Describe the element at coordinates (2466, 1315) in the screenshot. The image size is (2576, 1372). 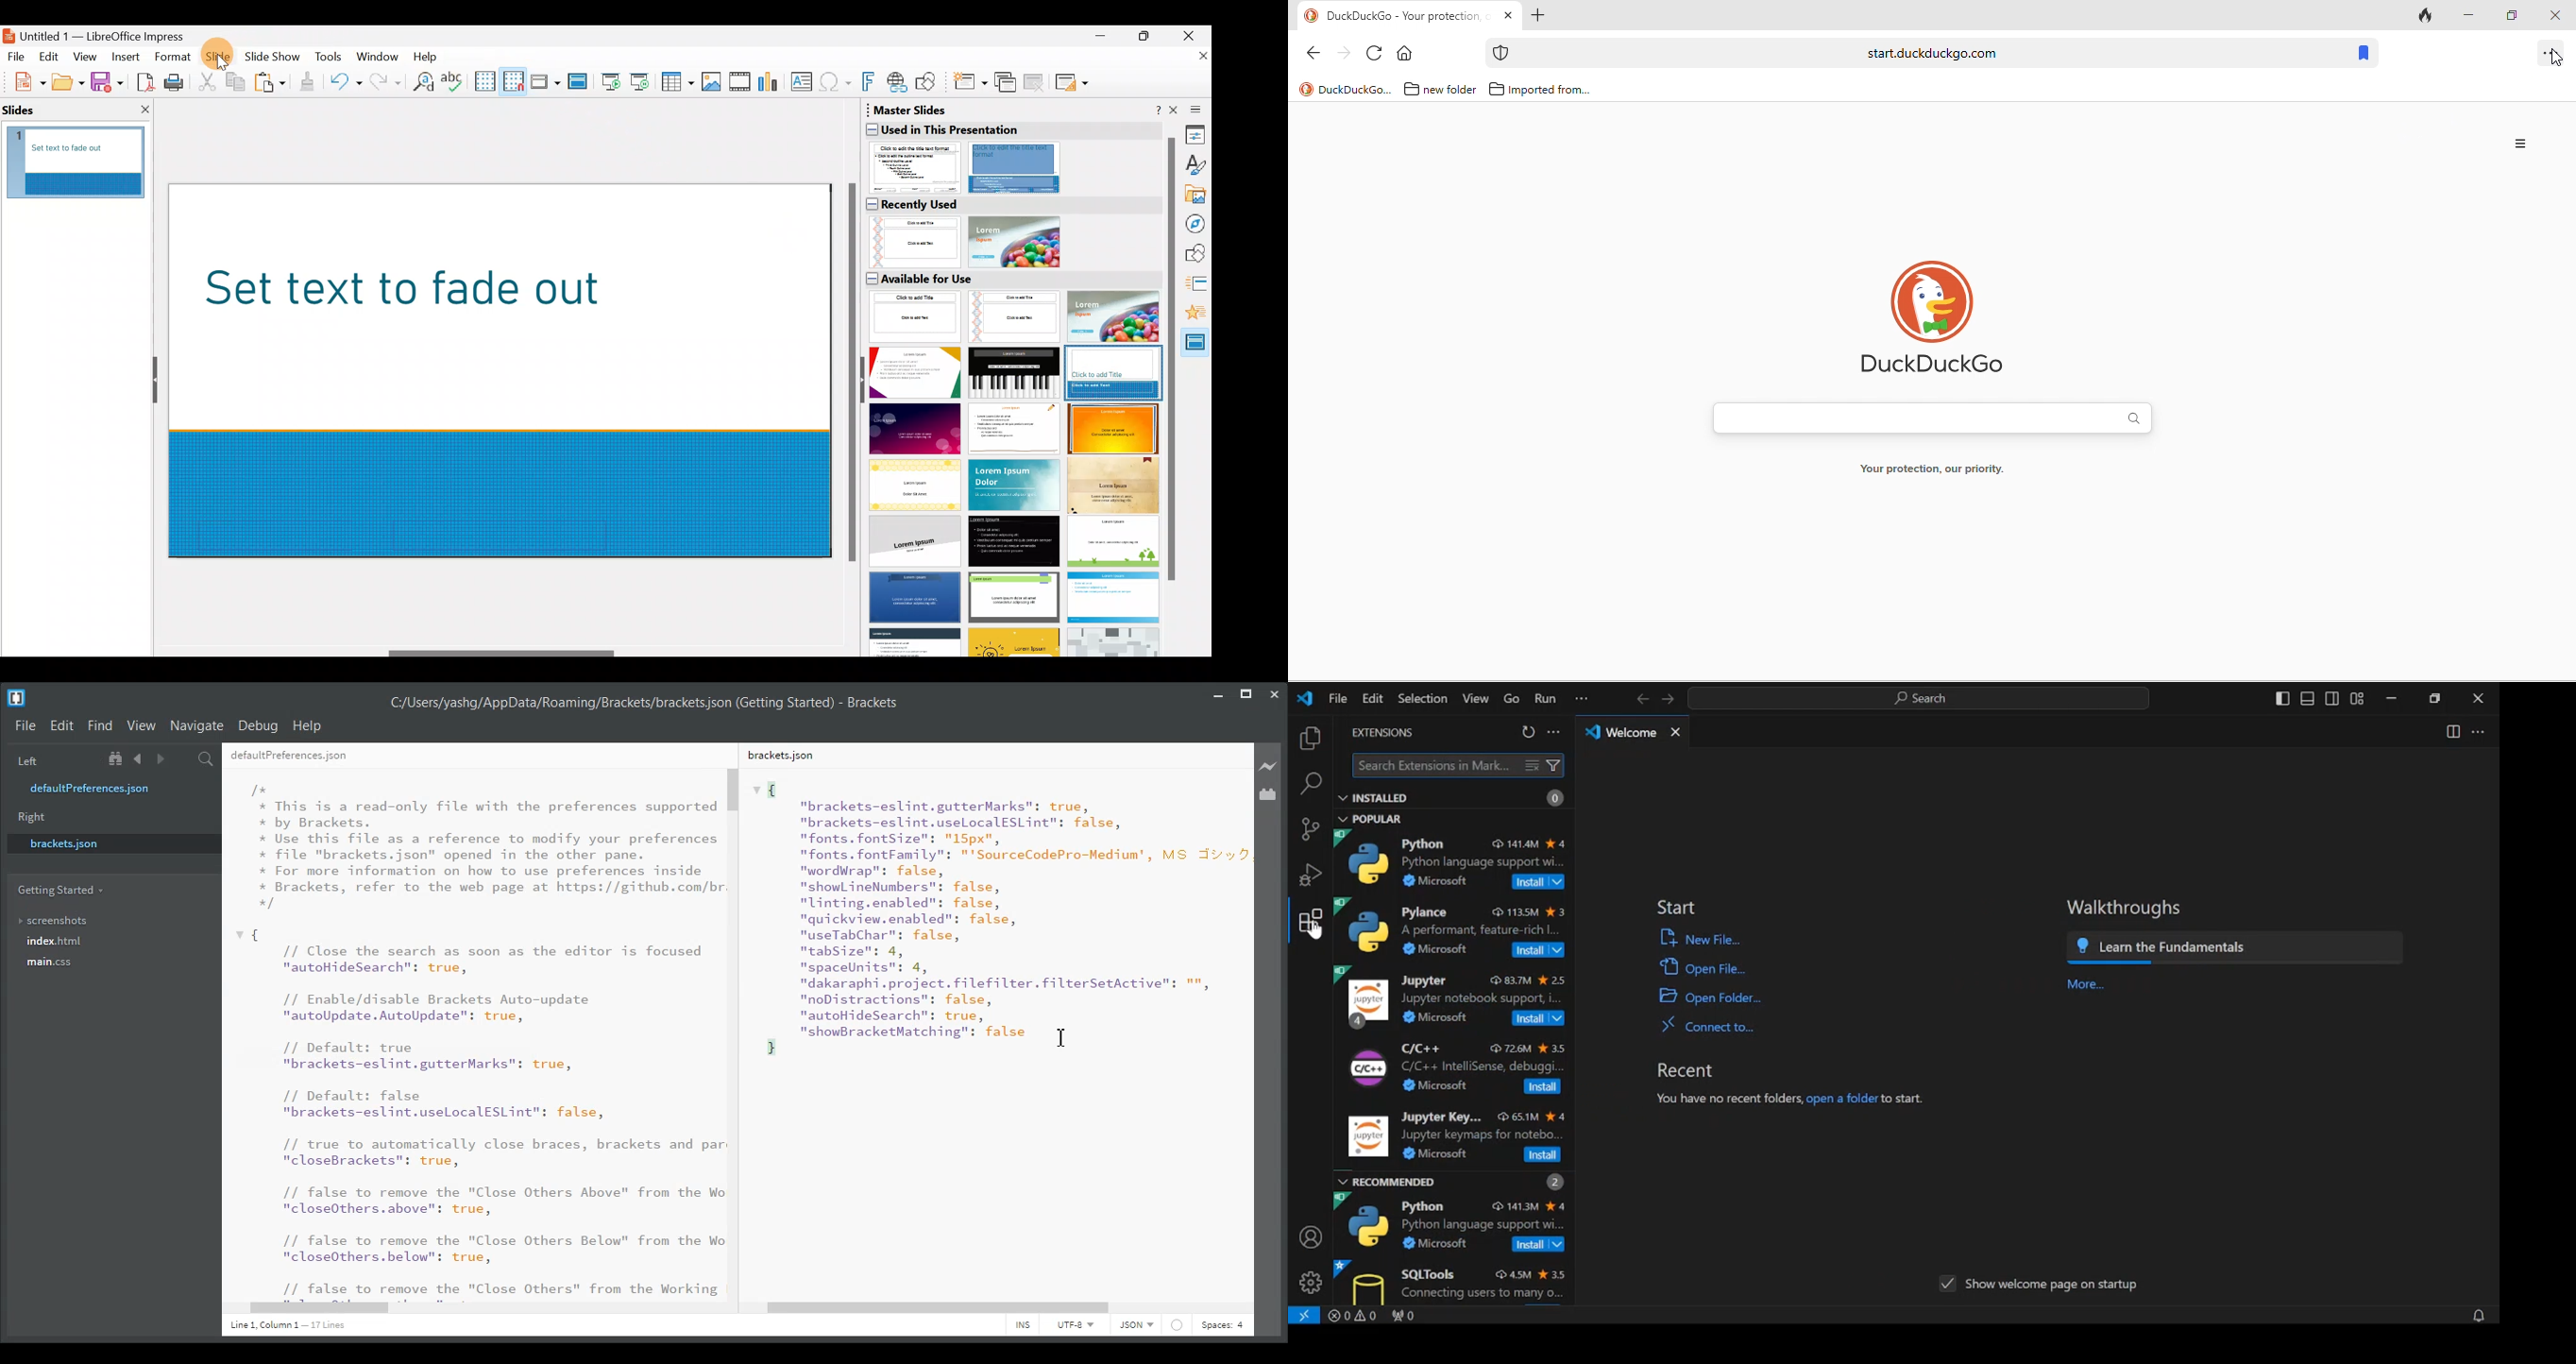
I see `notifications` at that location.